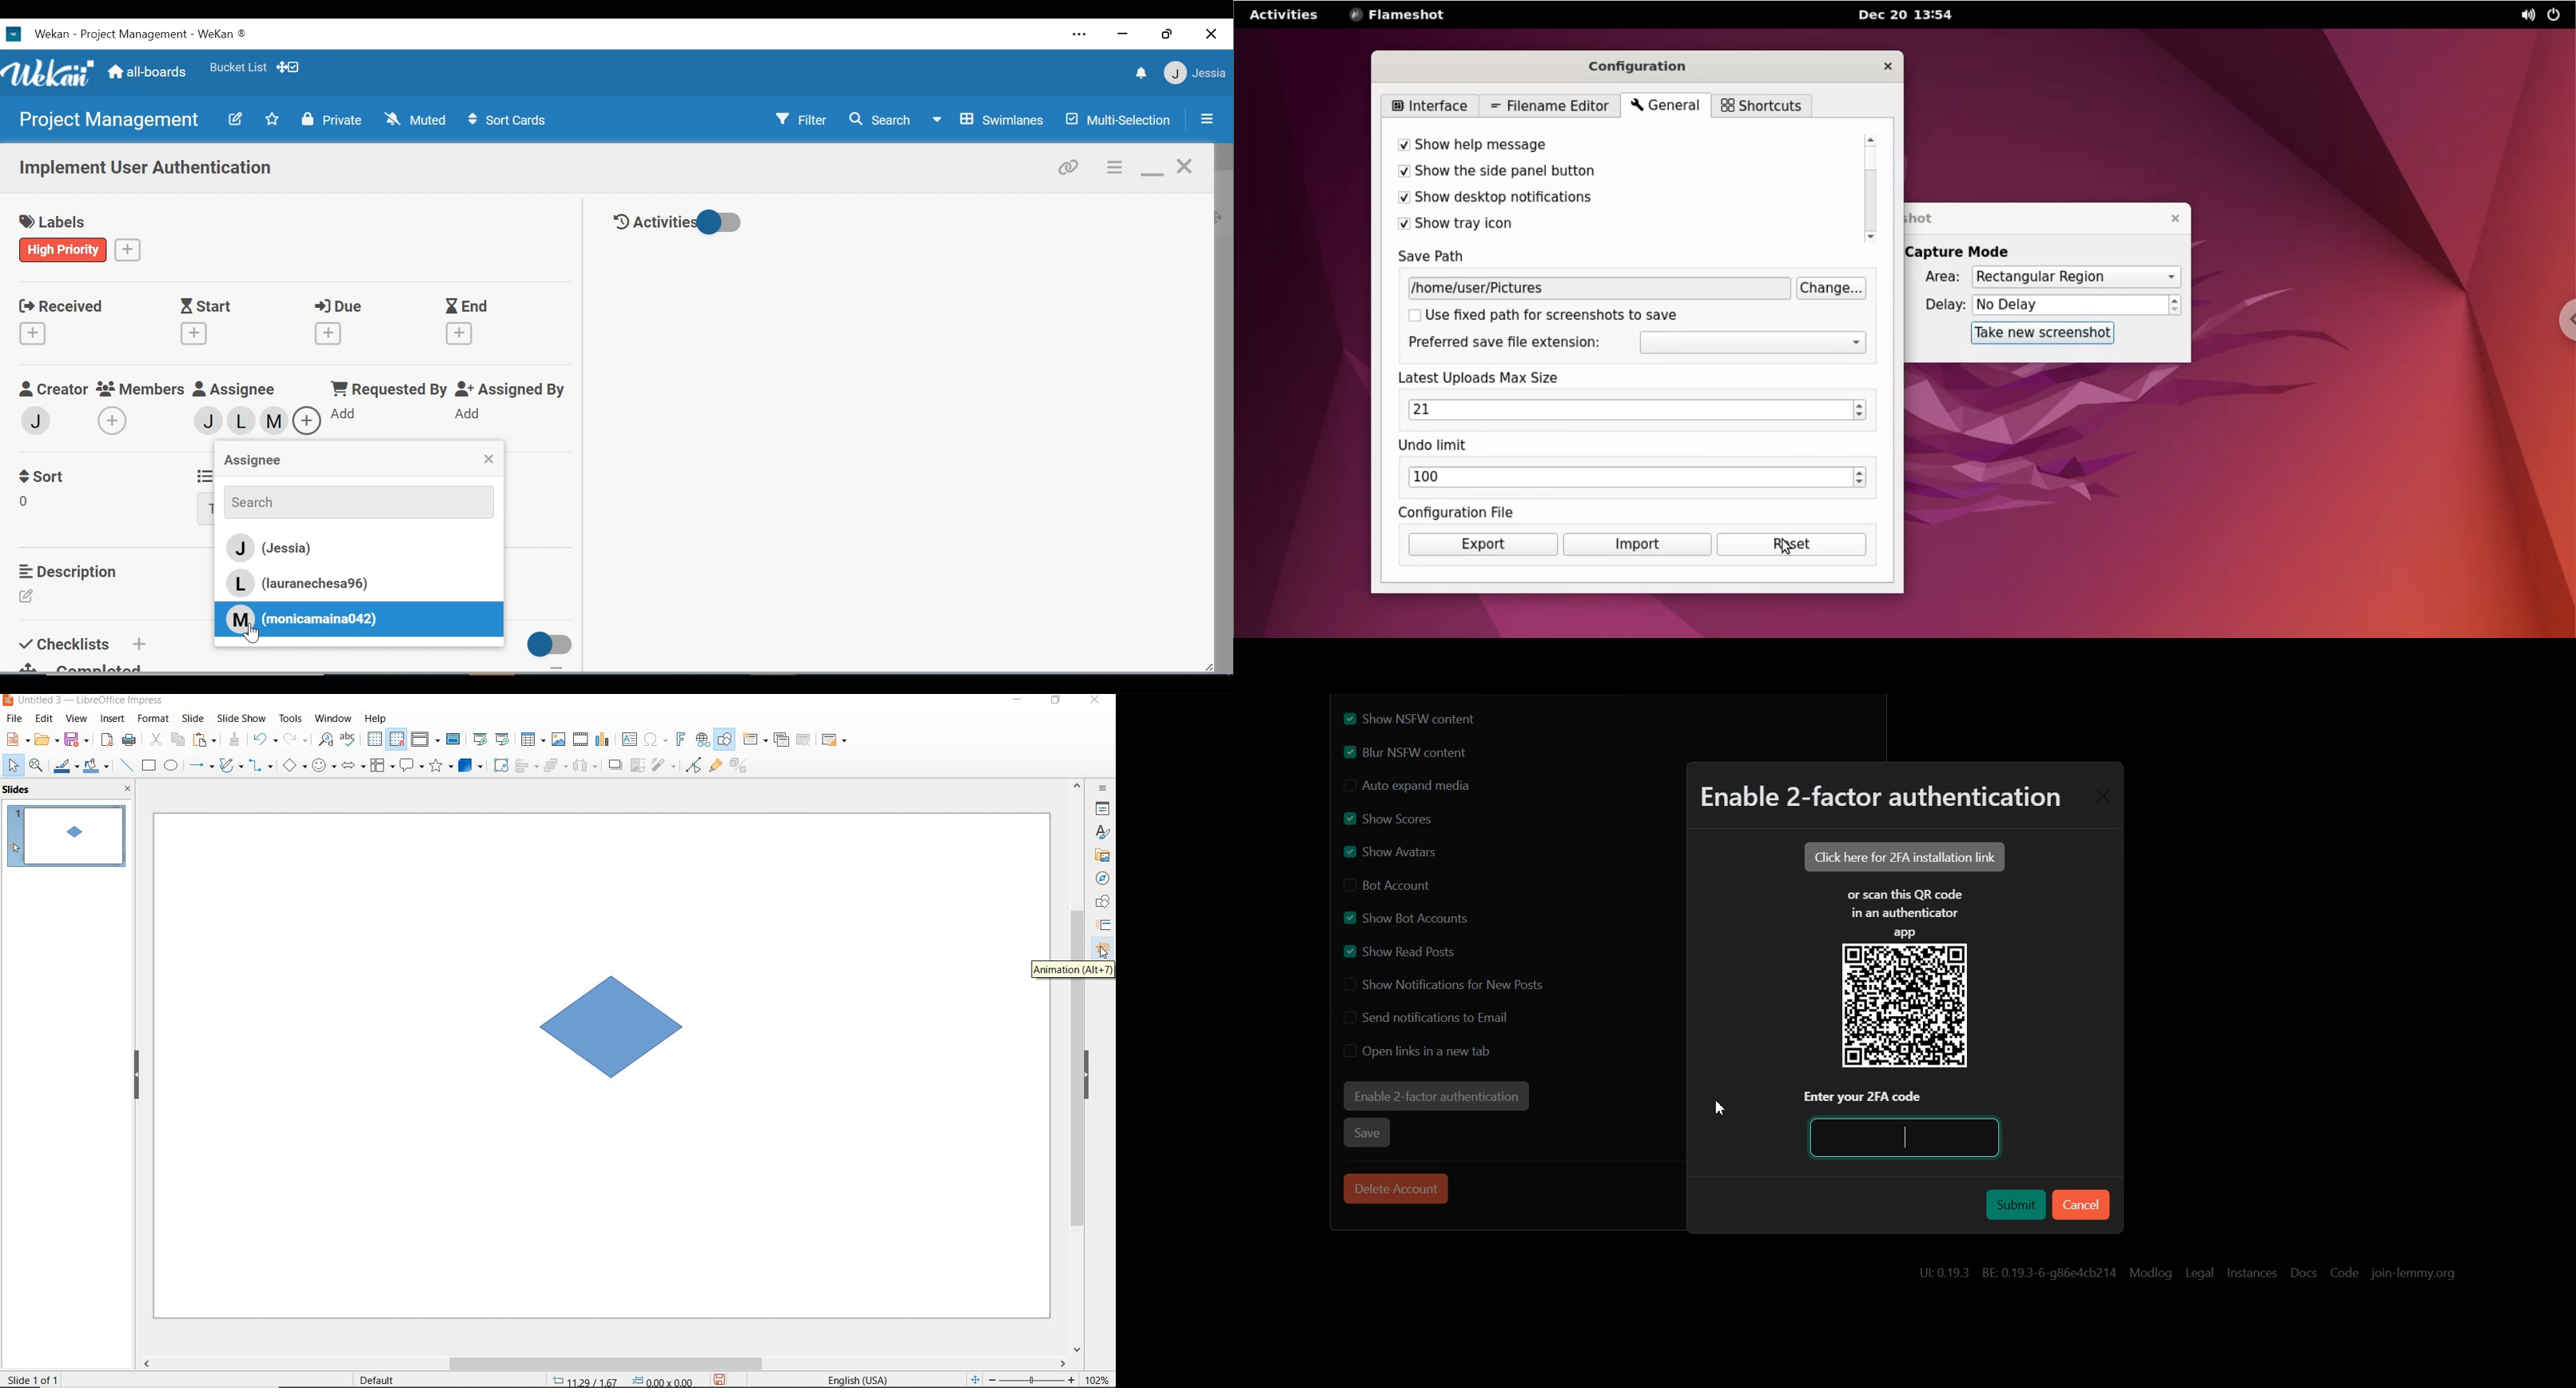 The width and height of the screenshot is (2576, 1400). What do you see at coordinates (231, 766) in the screenshot?
I see `curves and polygons` at bounding box center [231, 766].